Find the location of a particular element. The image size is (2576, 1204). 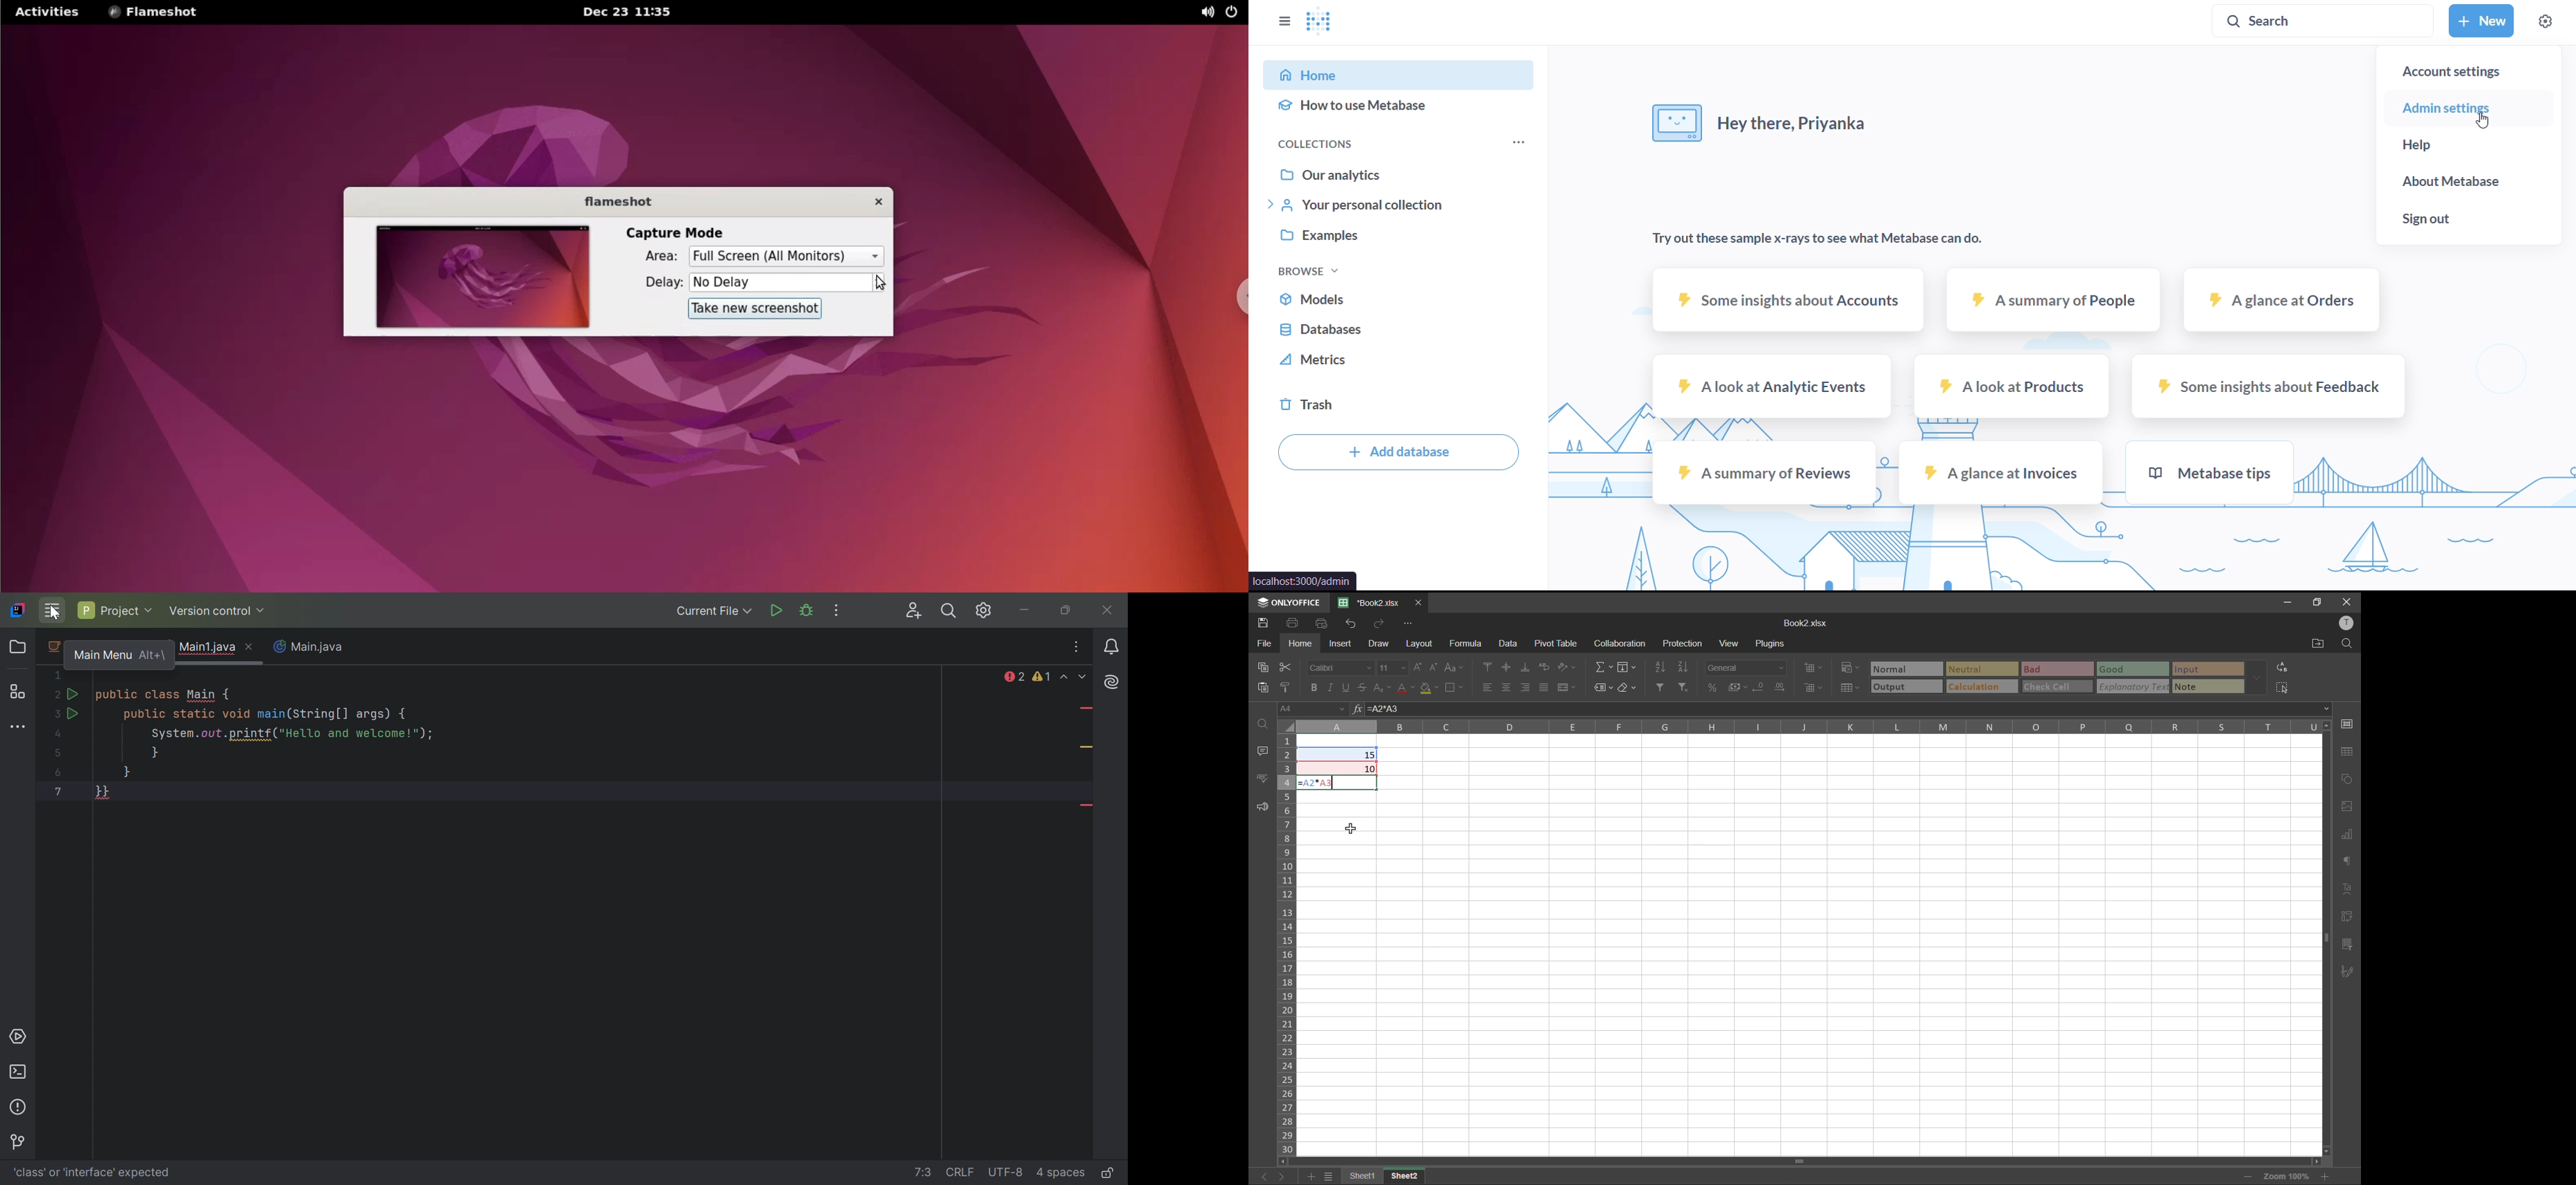

view is located at coordinates (1728, 645).